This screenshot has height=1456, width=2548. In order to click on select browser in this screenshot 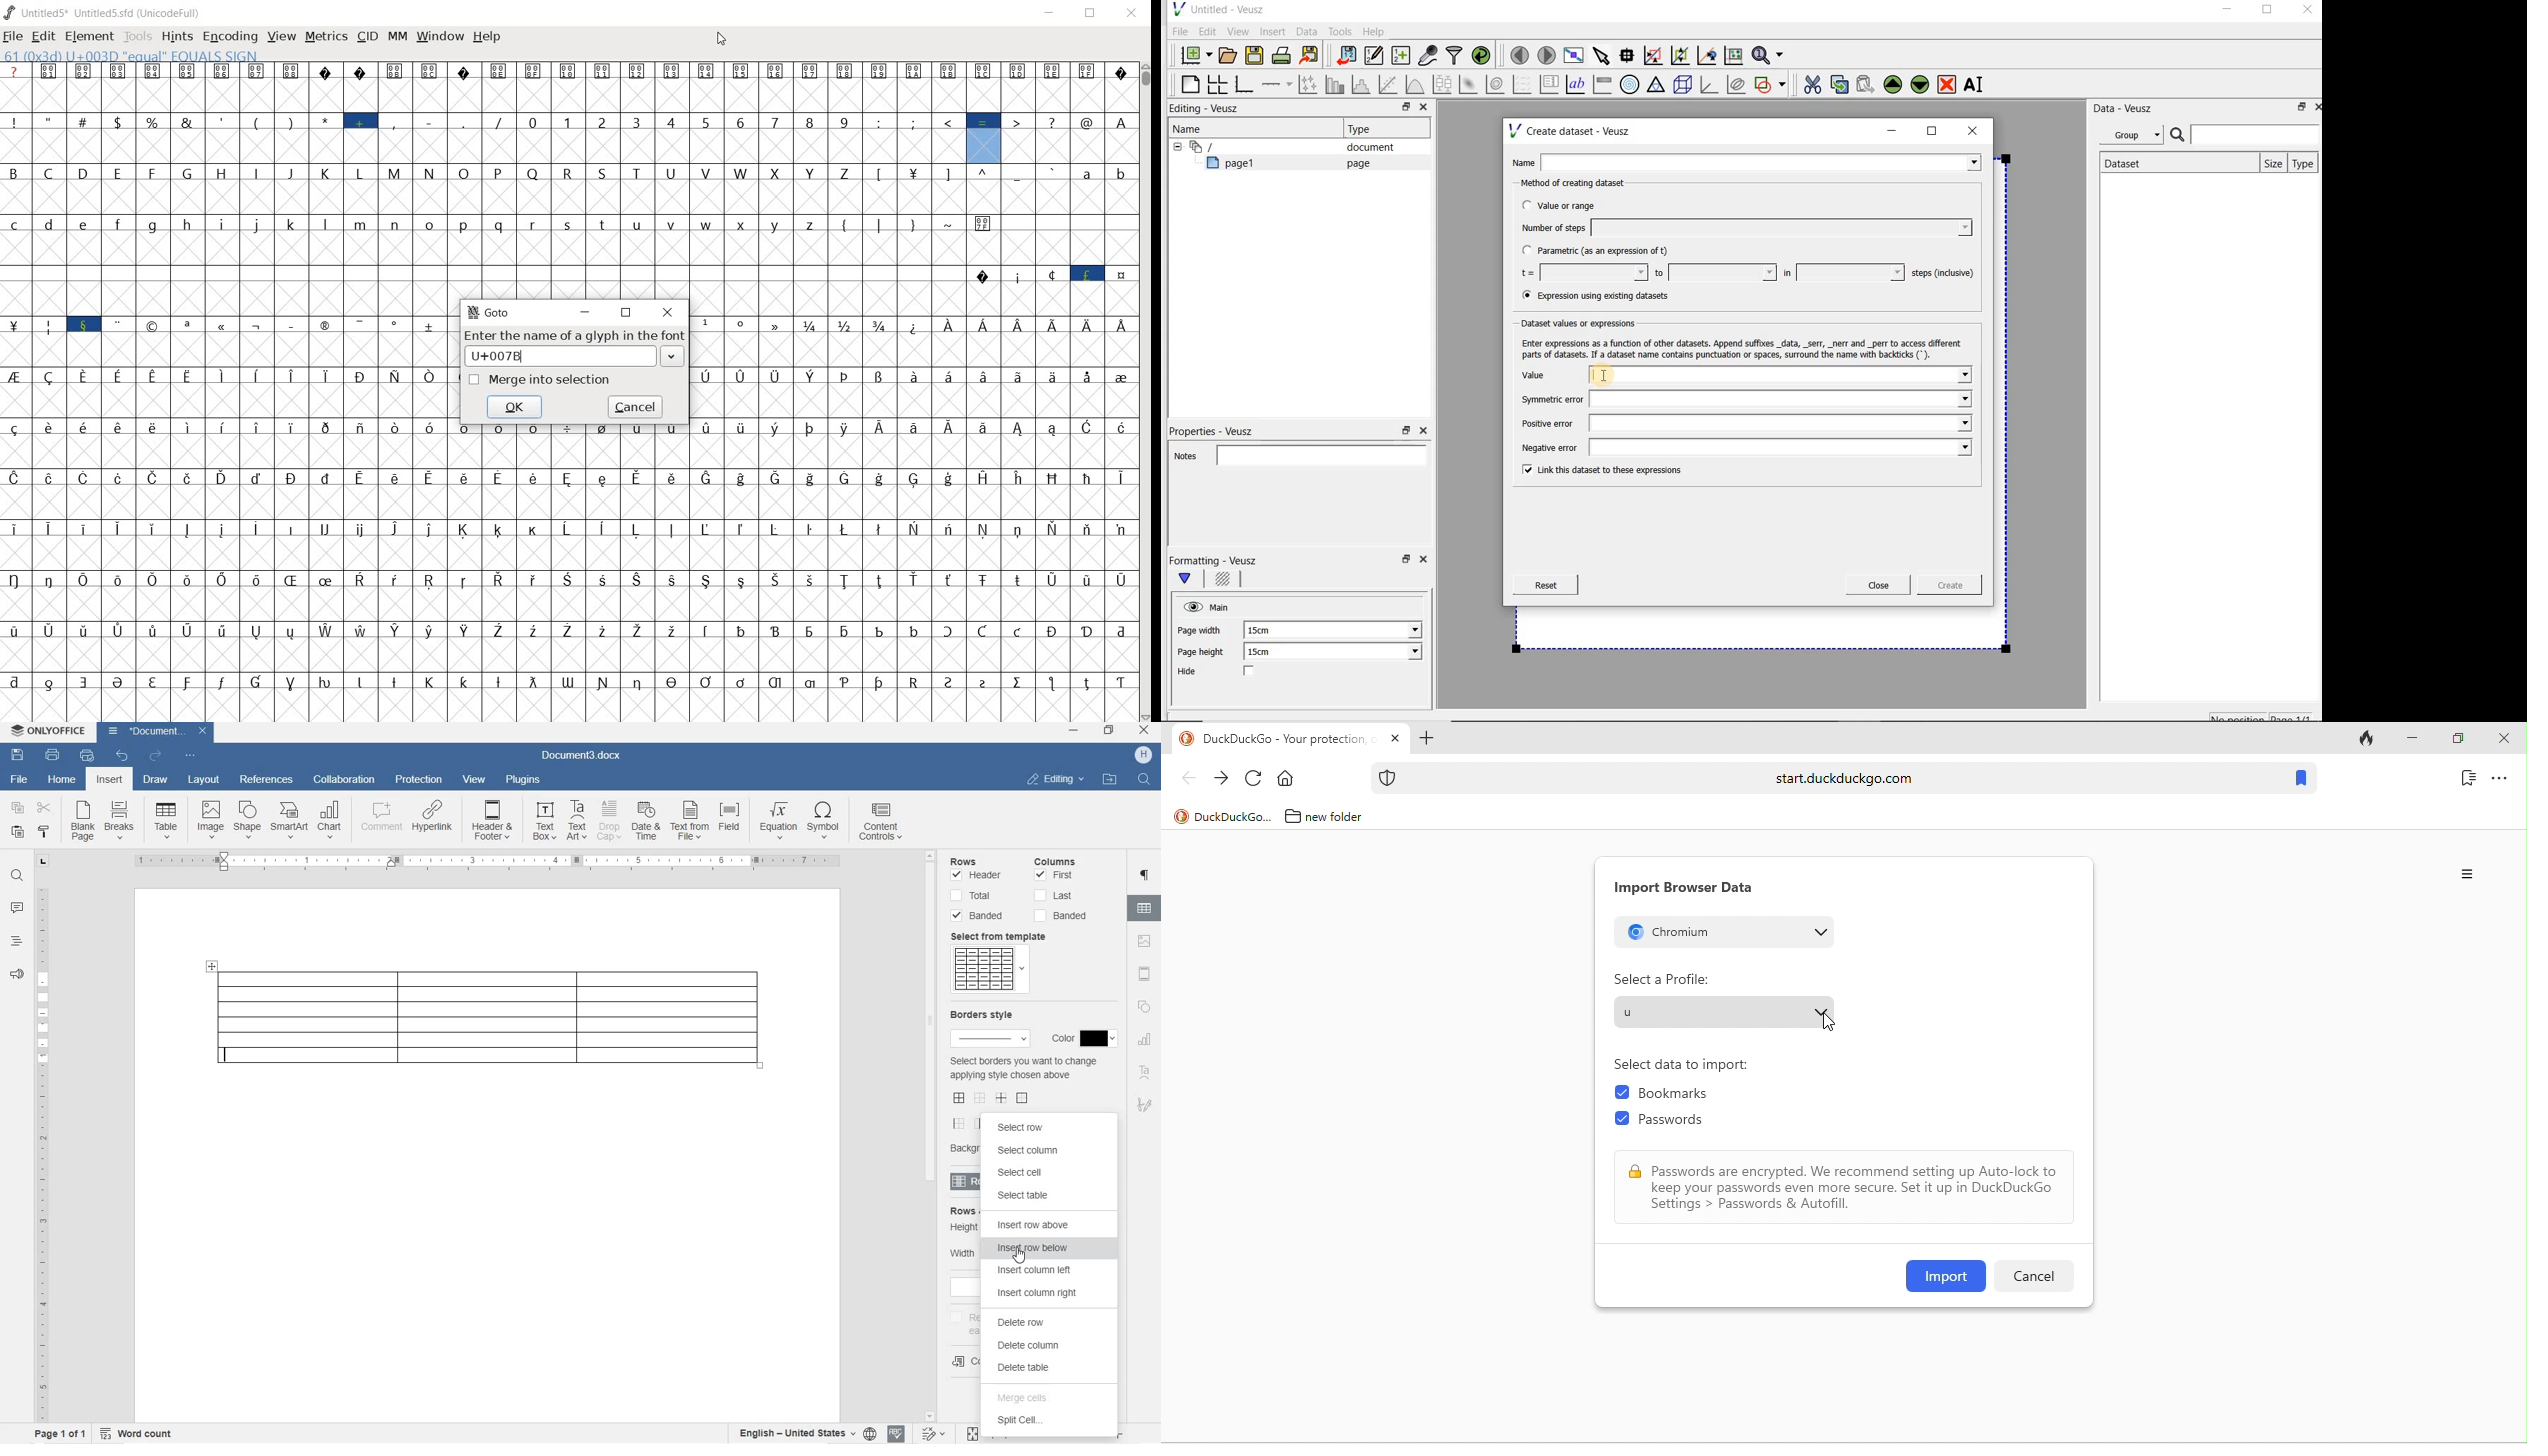, I will do `click(1724, 931)`.